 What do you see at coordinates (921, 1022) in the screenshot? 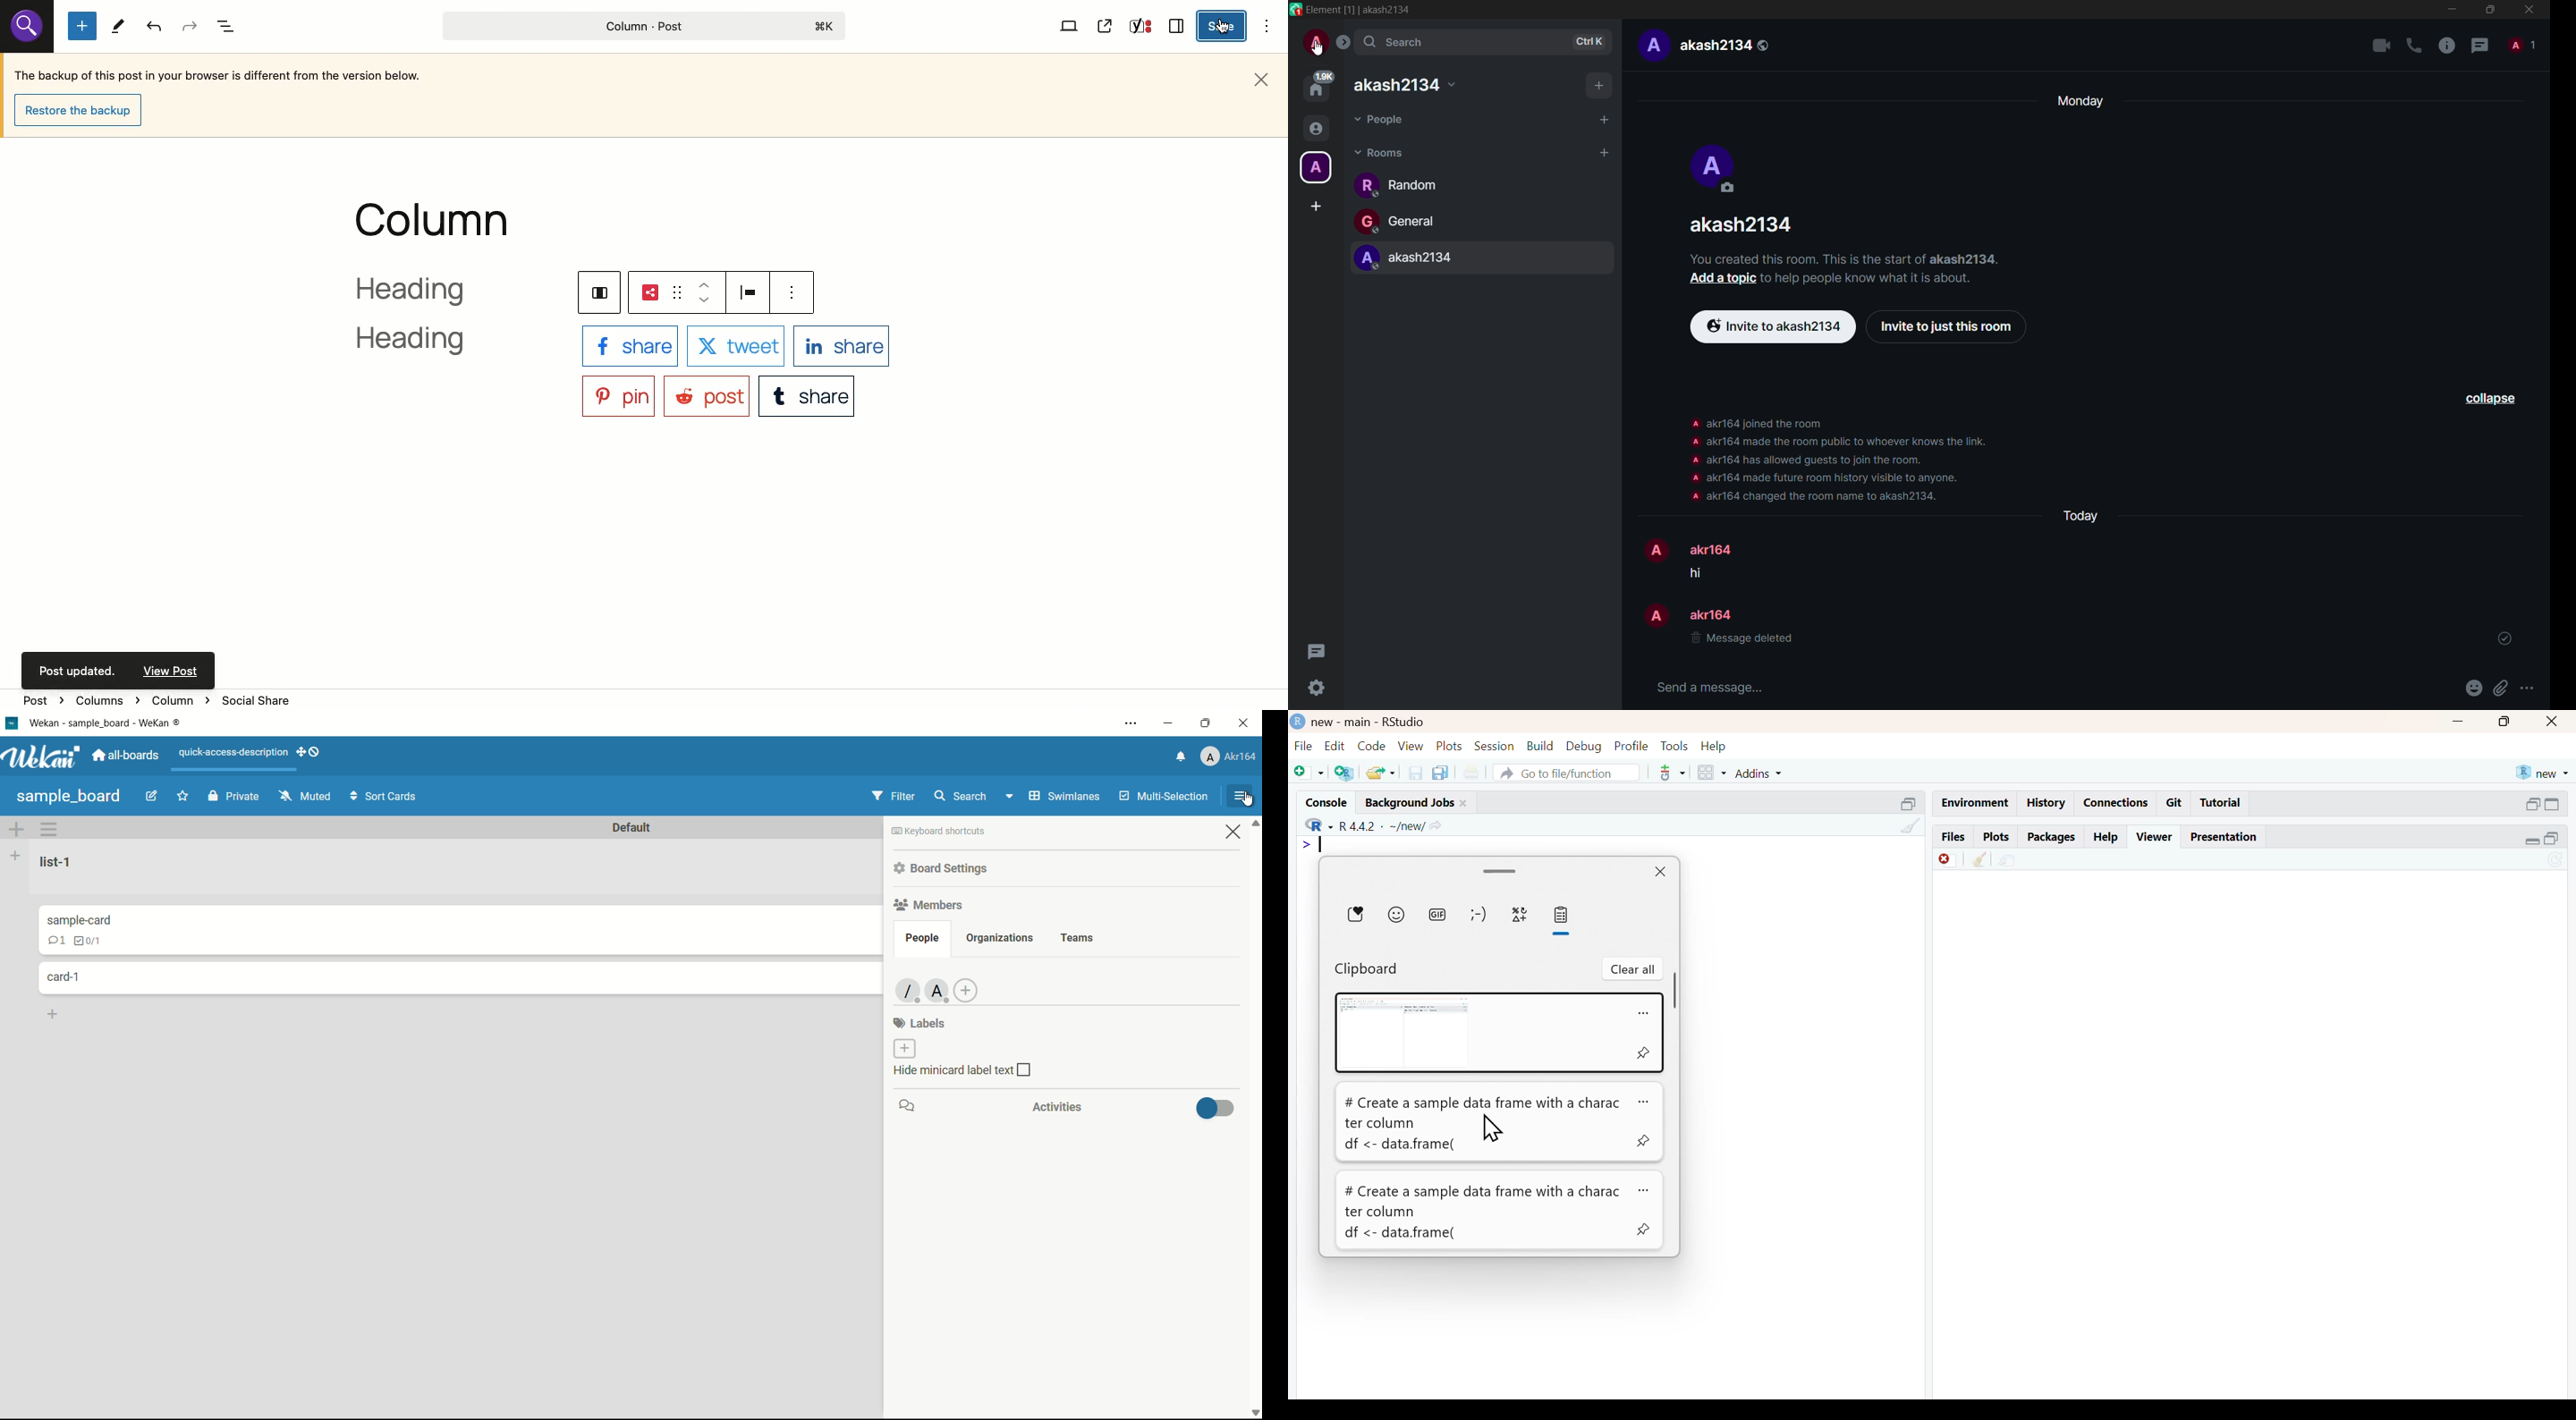
I see `labels` at bounding box center [921, 1022].